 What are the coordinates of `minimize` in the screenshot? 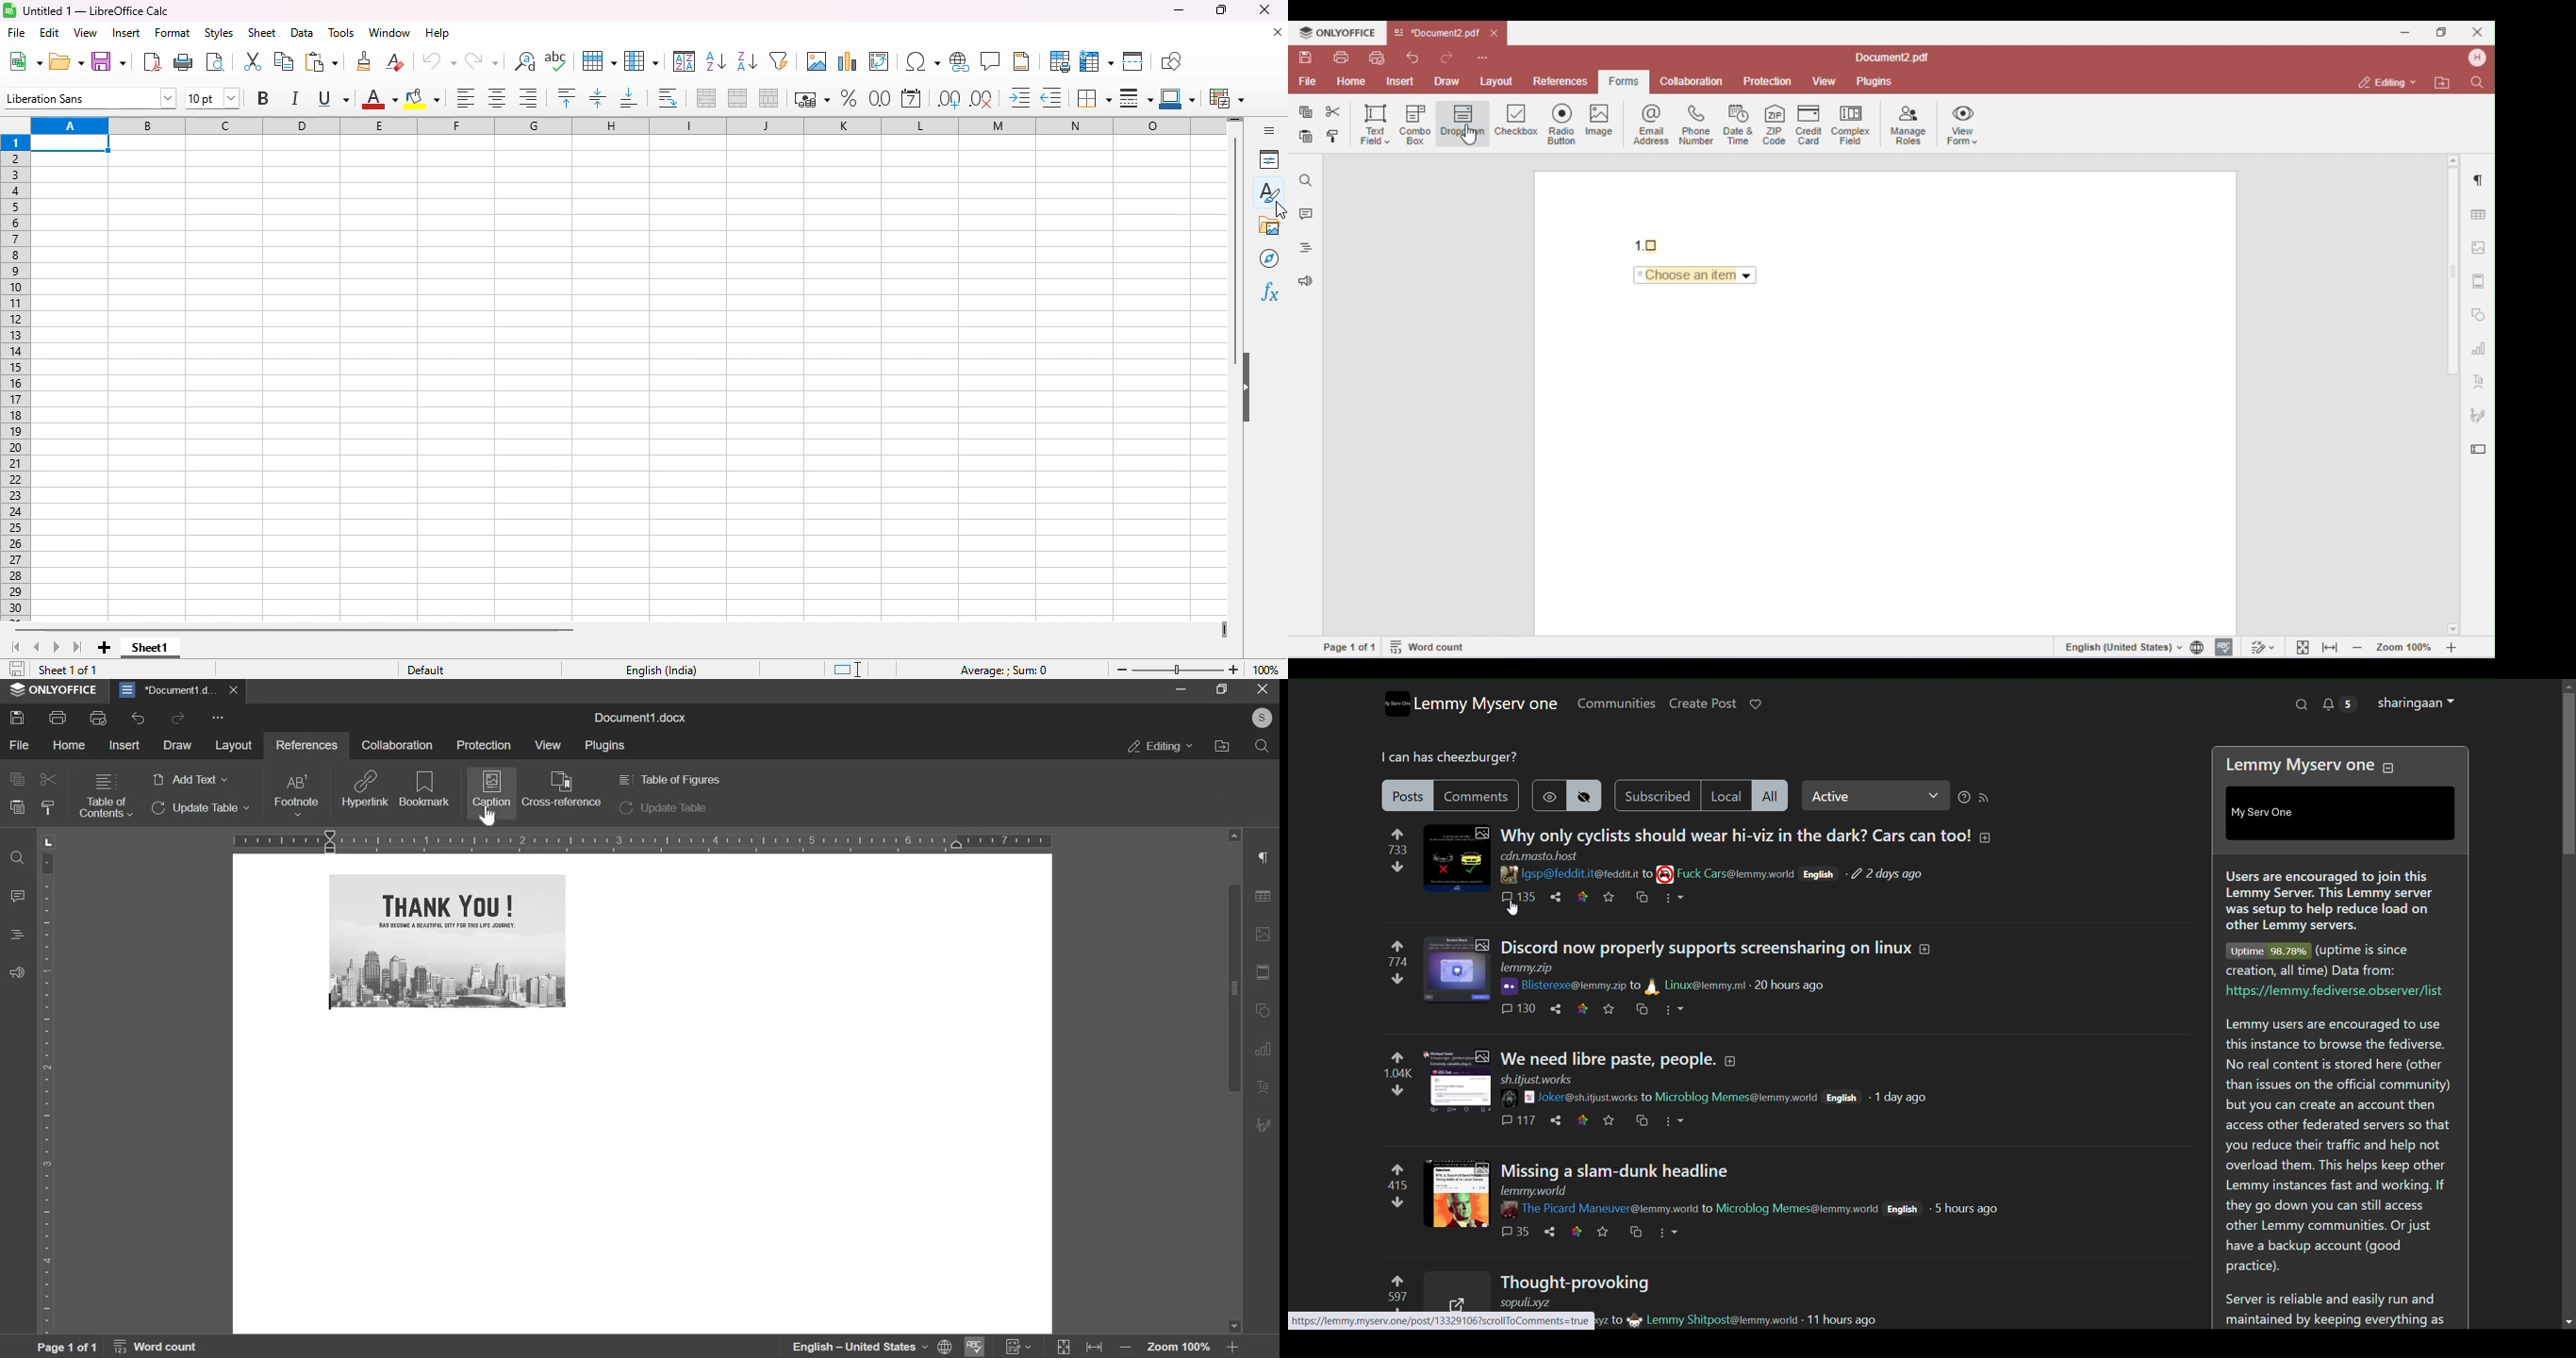 It's located at (1179, 9).